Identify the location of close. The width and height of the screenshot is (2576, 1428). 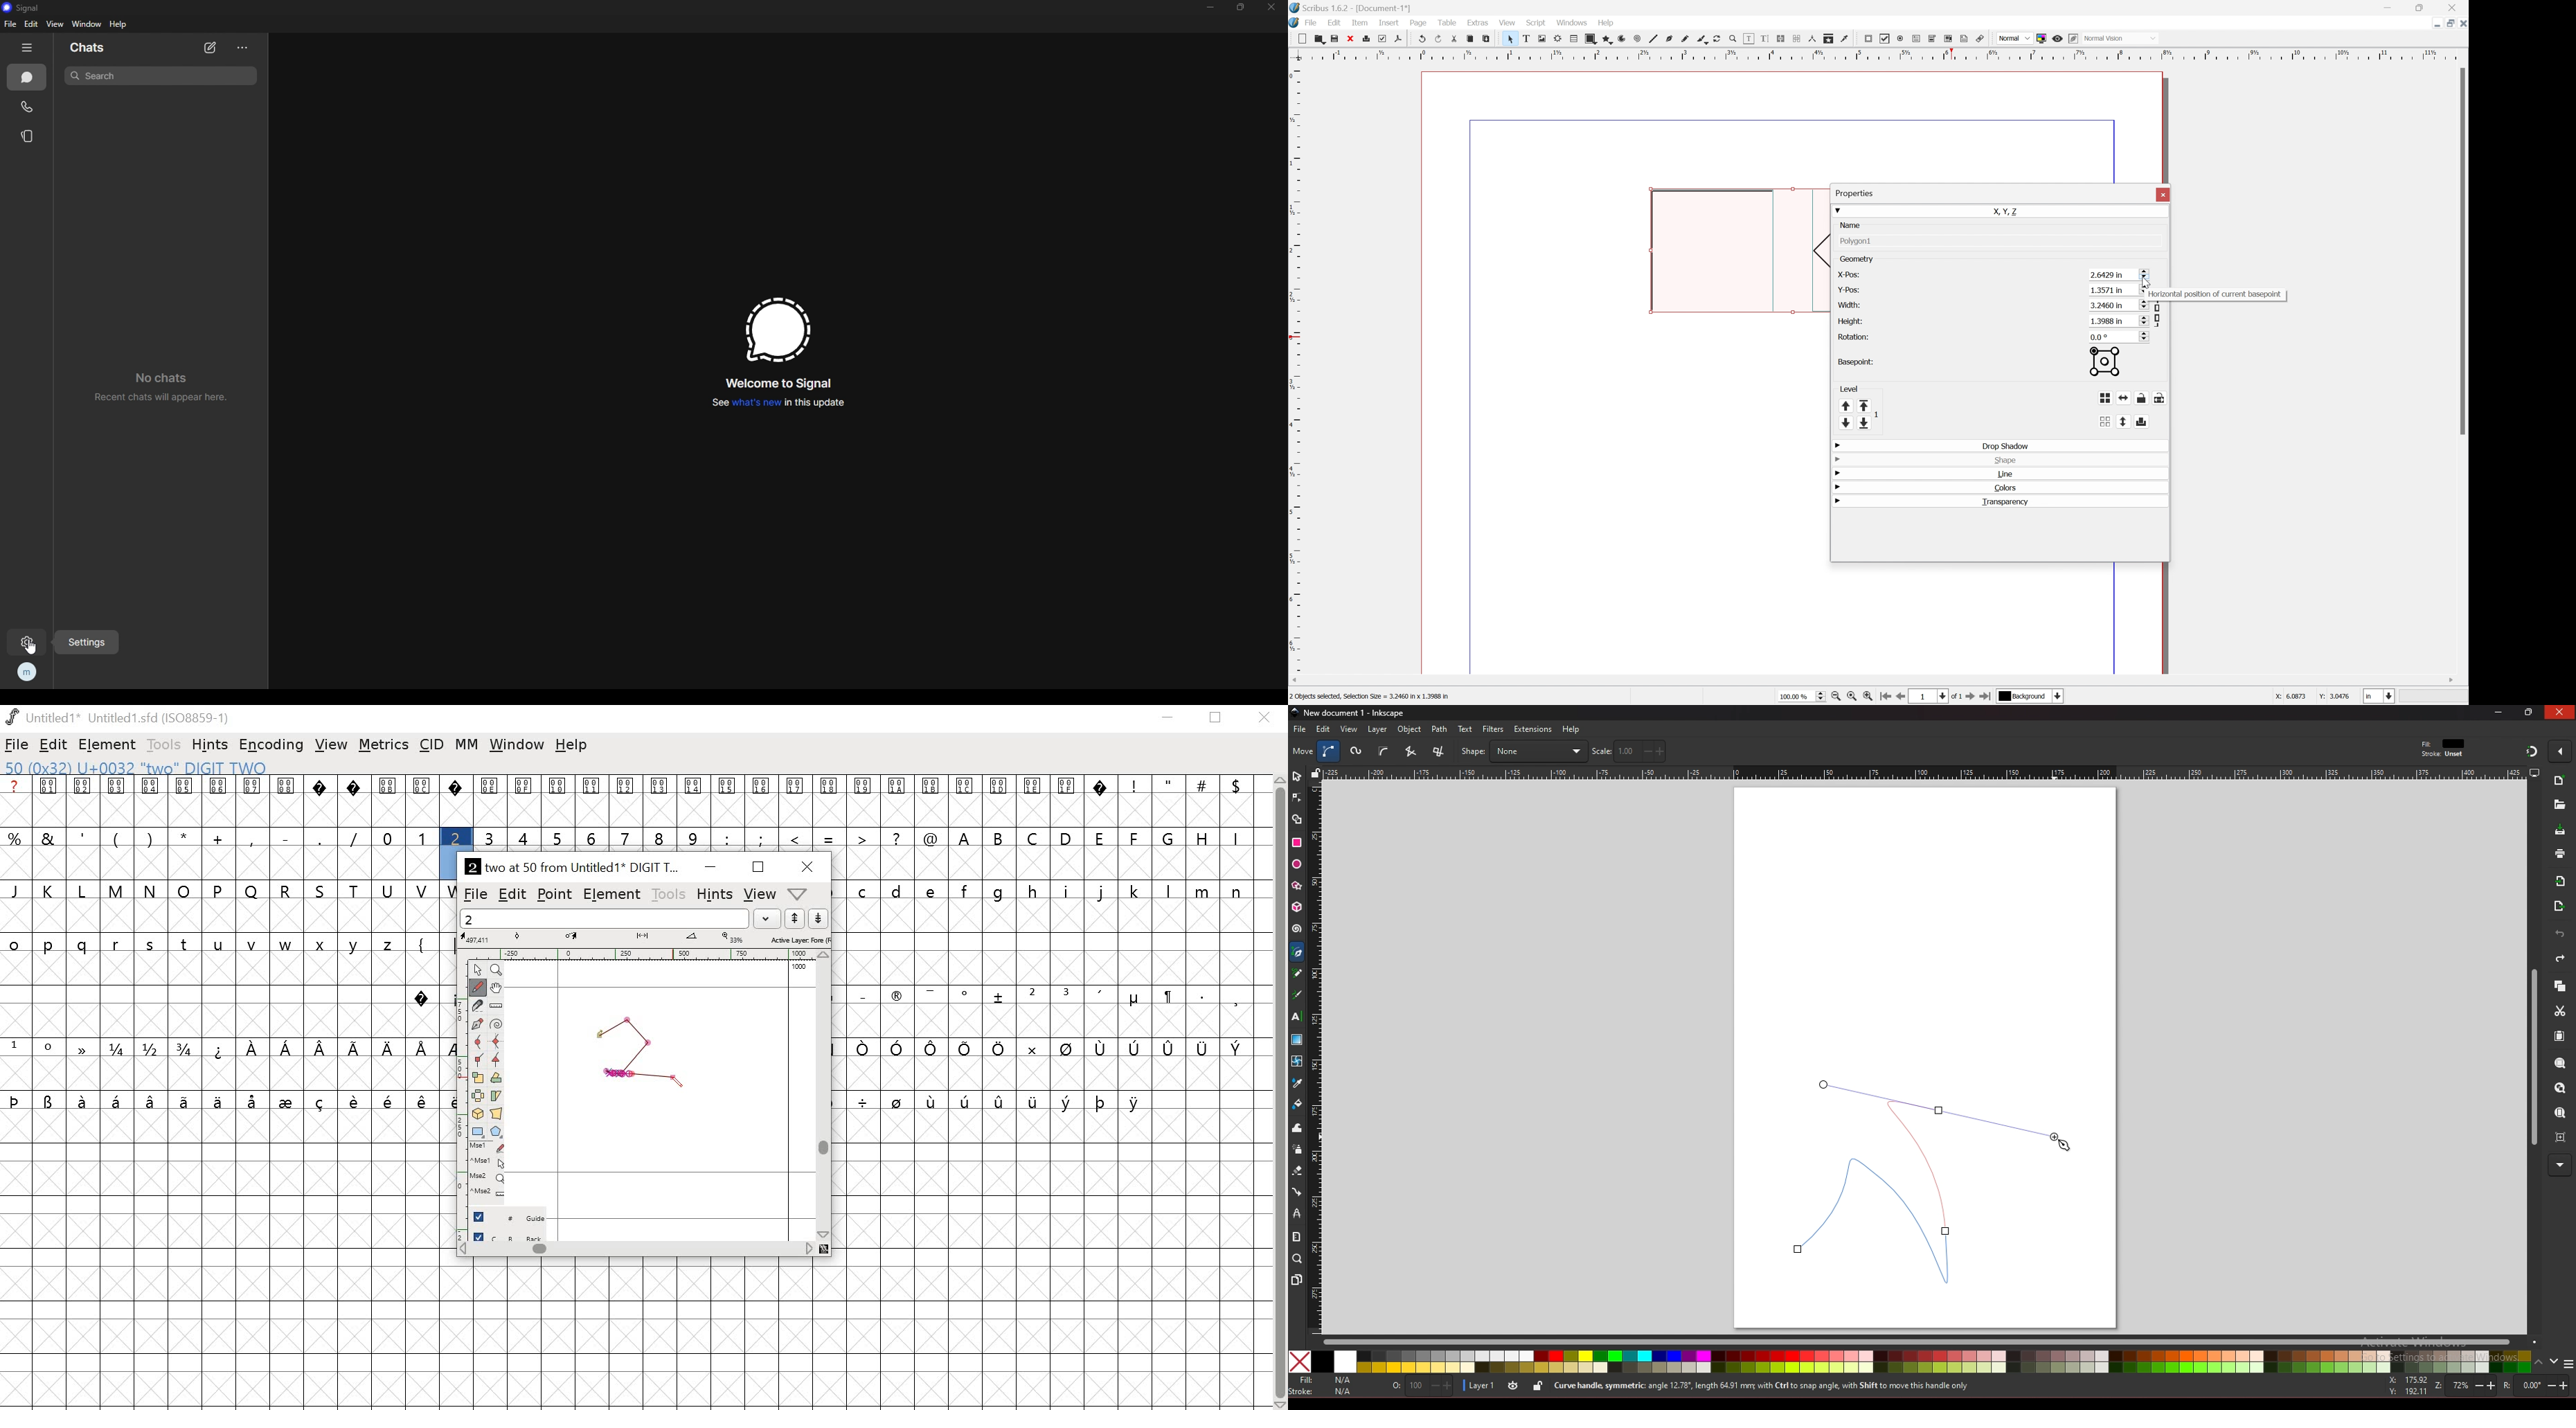
(2560, 712).